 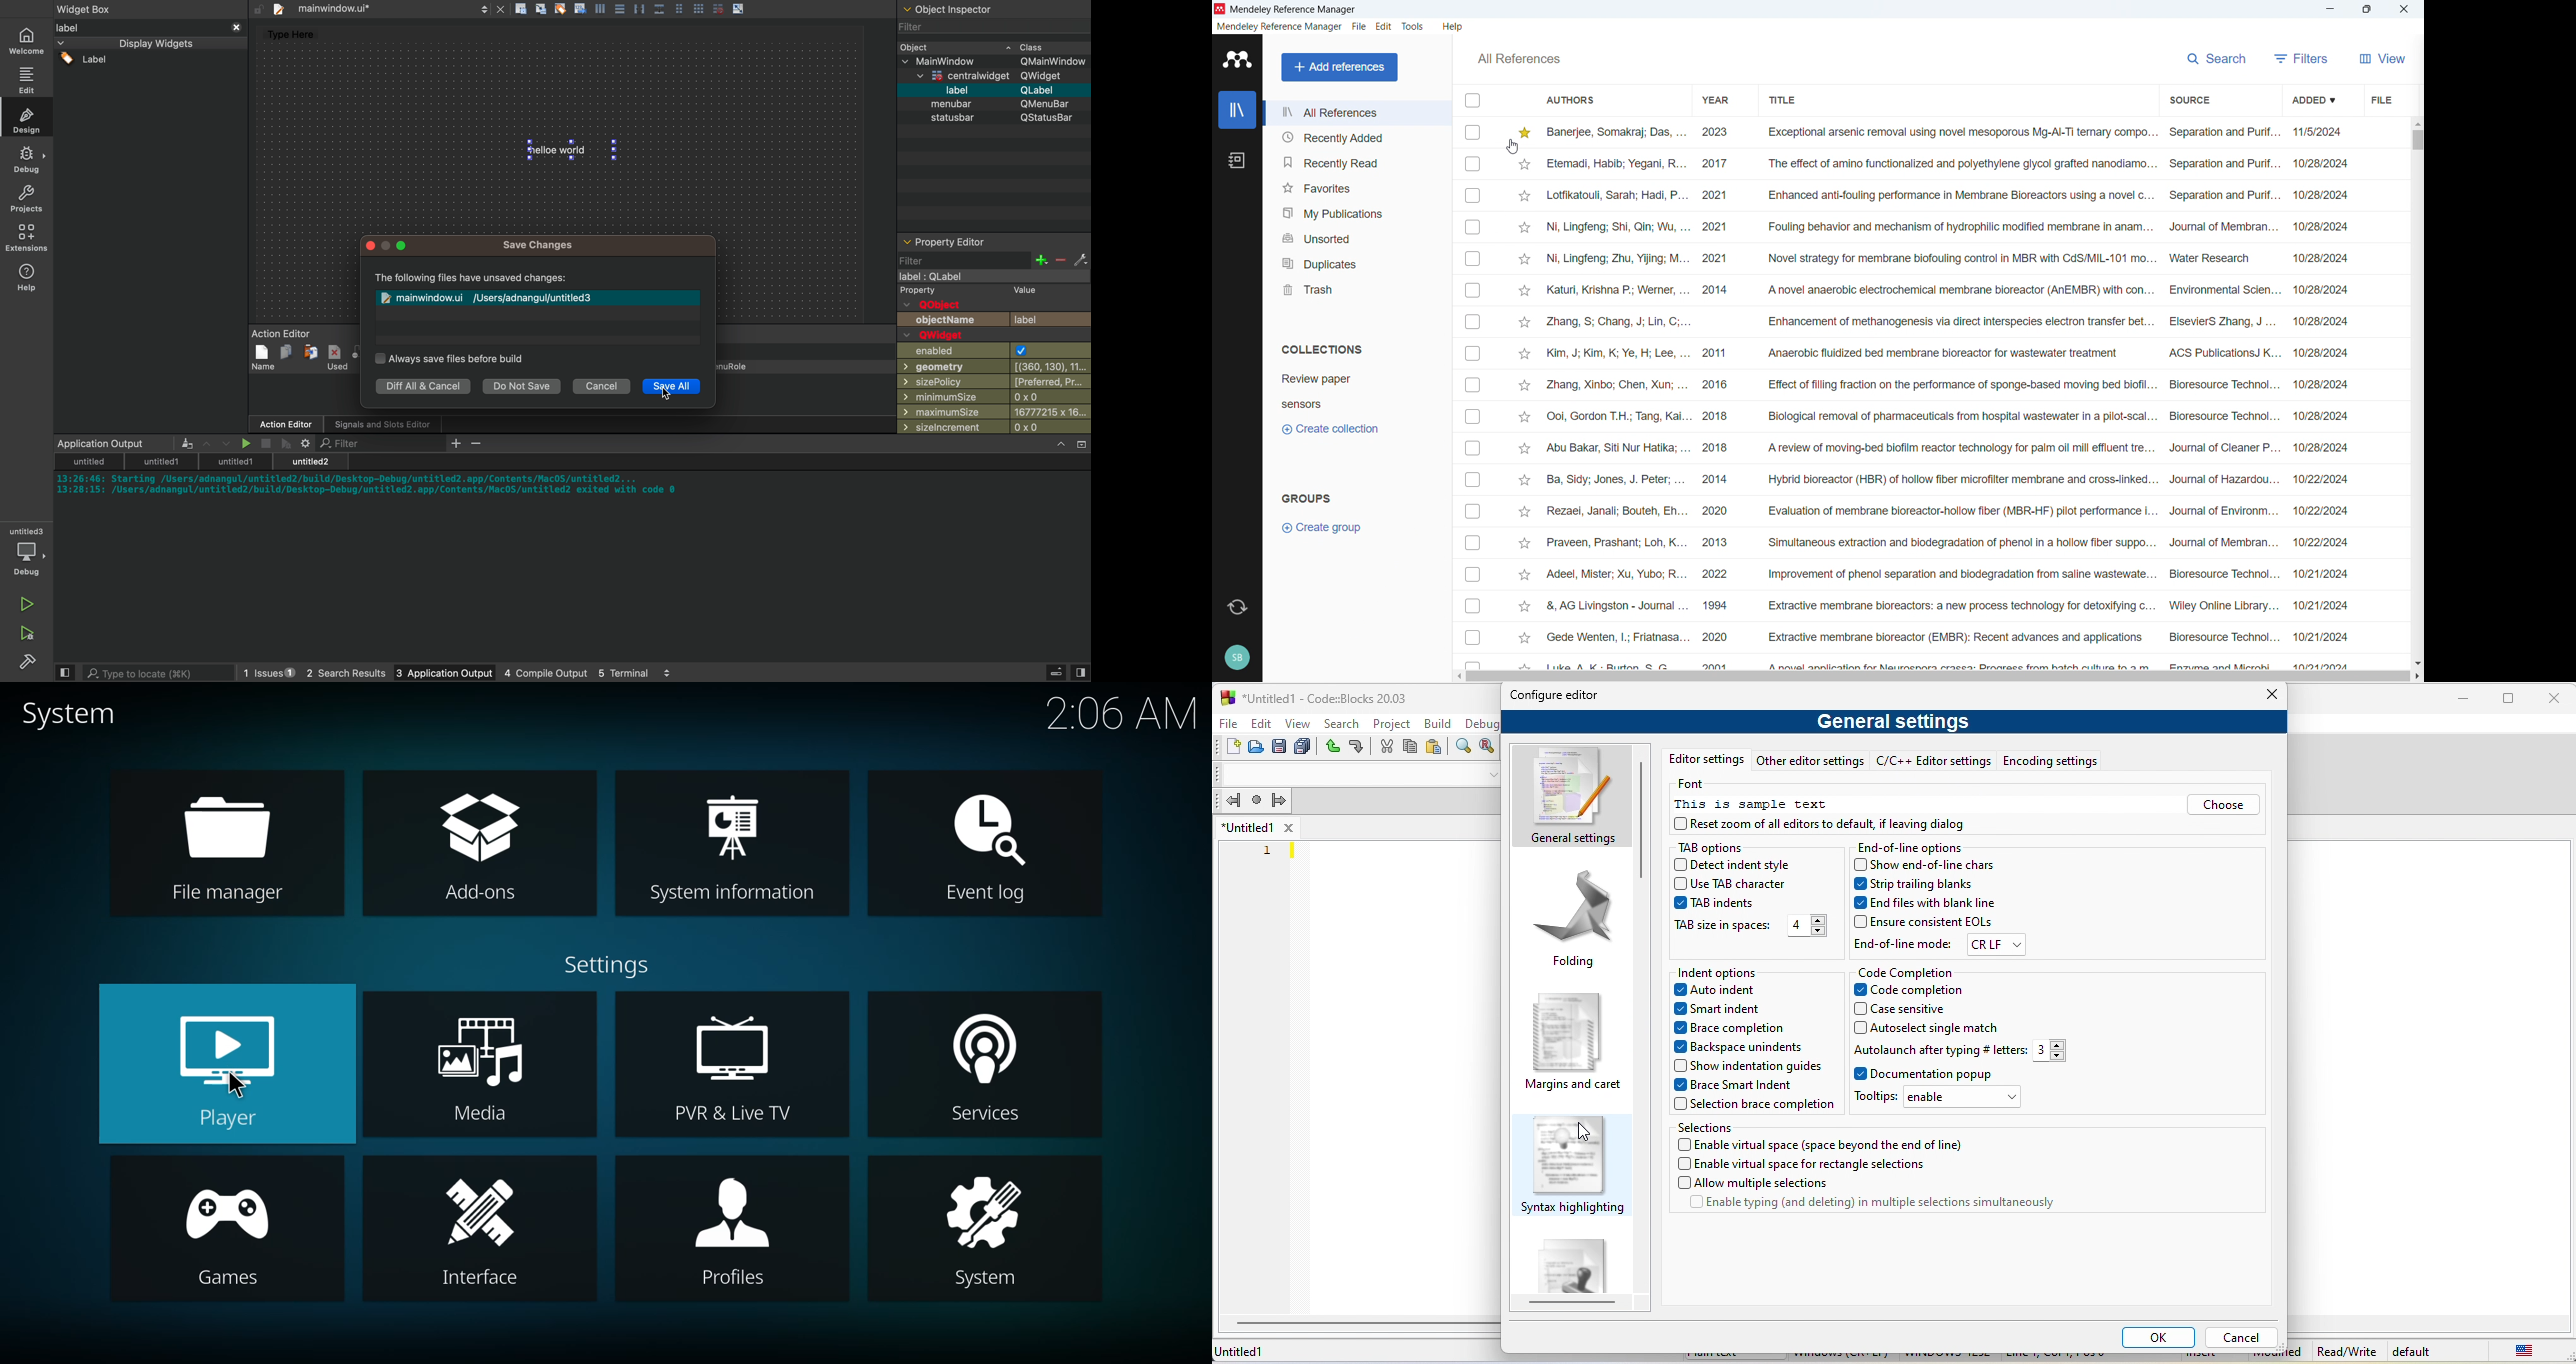 What do you see at coordinates (1741, 1028) in the screenshot?
I see `brace completion` at bounding box center [1741, 1028].